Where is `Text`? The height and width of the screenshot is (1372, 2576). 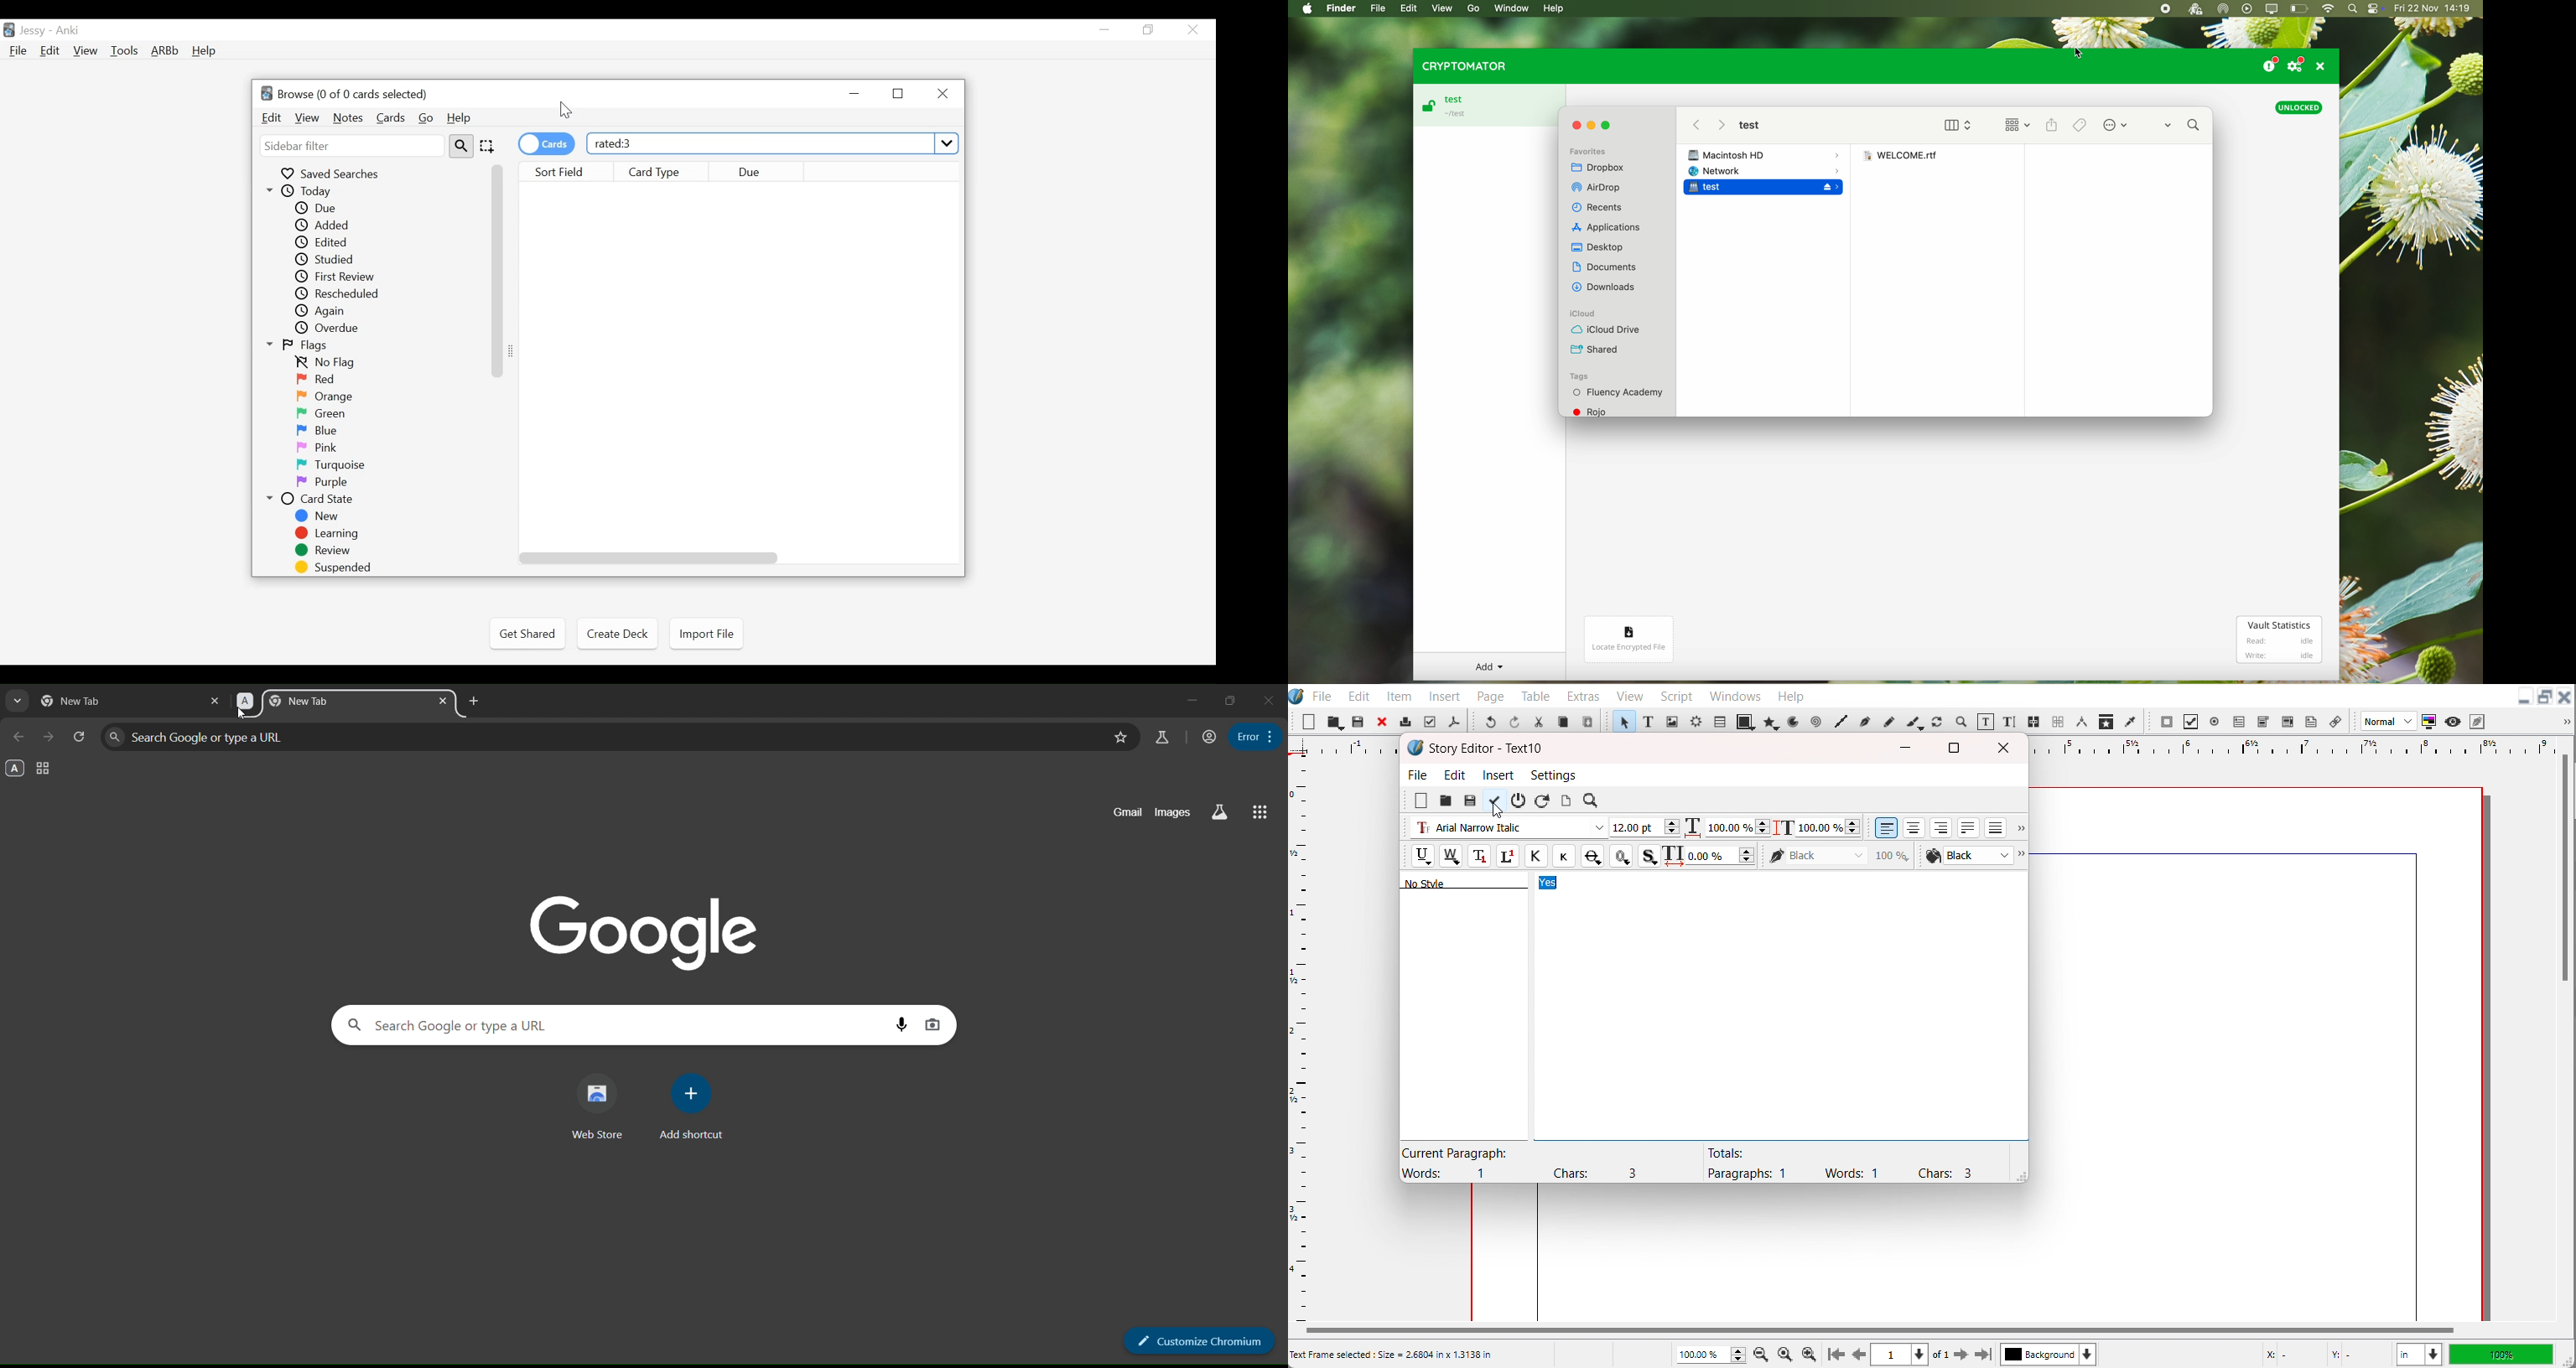 Text is located at coordinates (1839, 1163).